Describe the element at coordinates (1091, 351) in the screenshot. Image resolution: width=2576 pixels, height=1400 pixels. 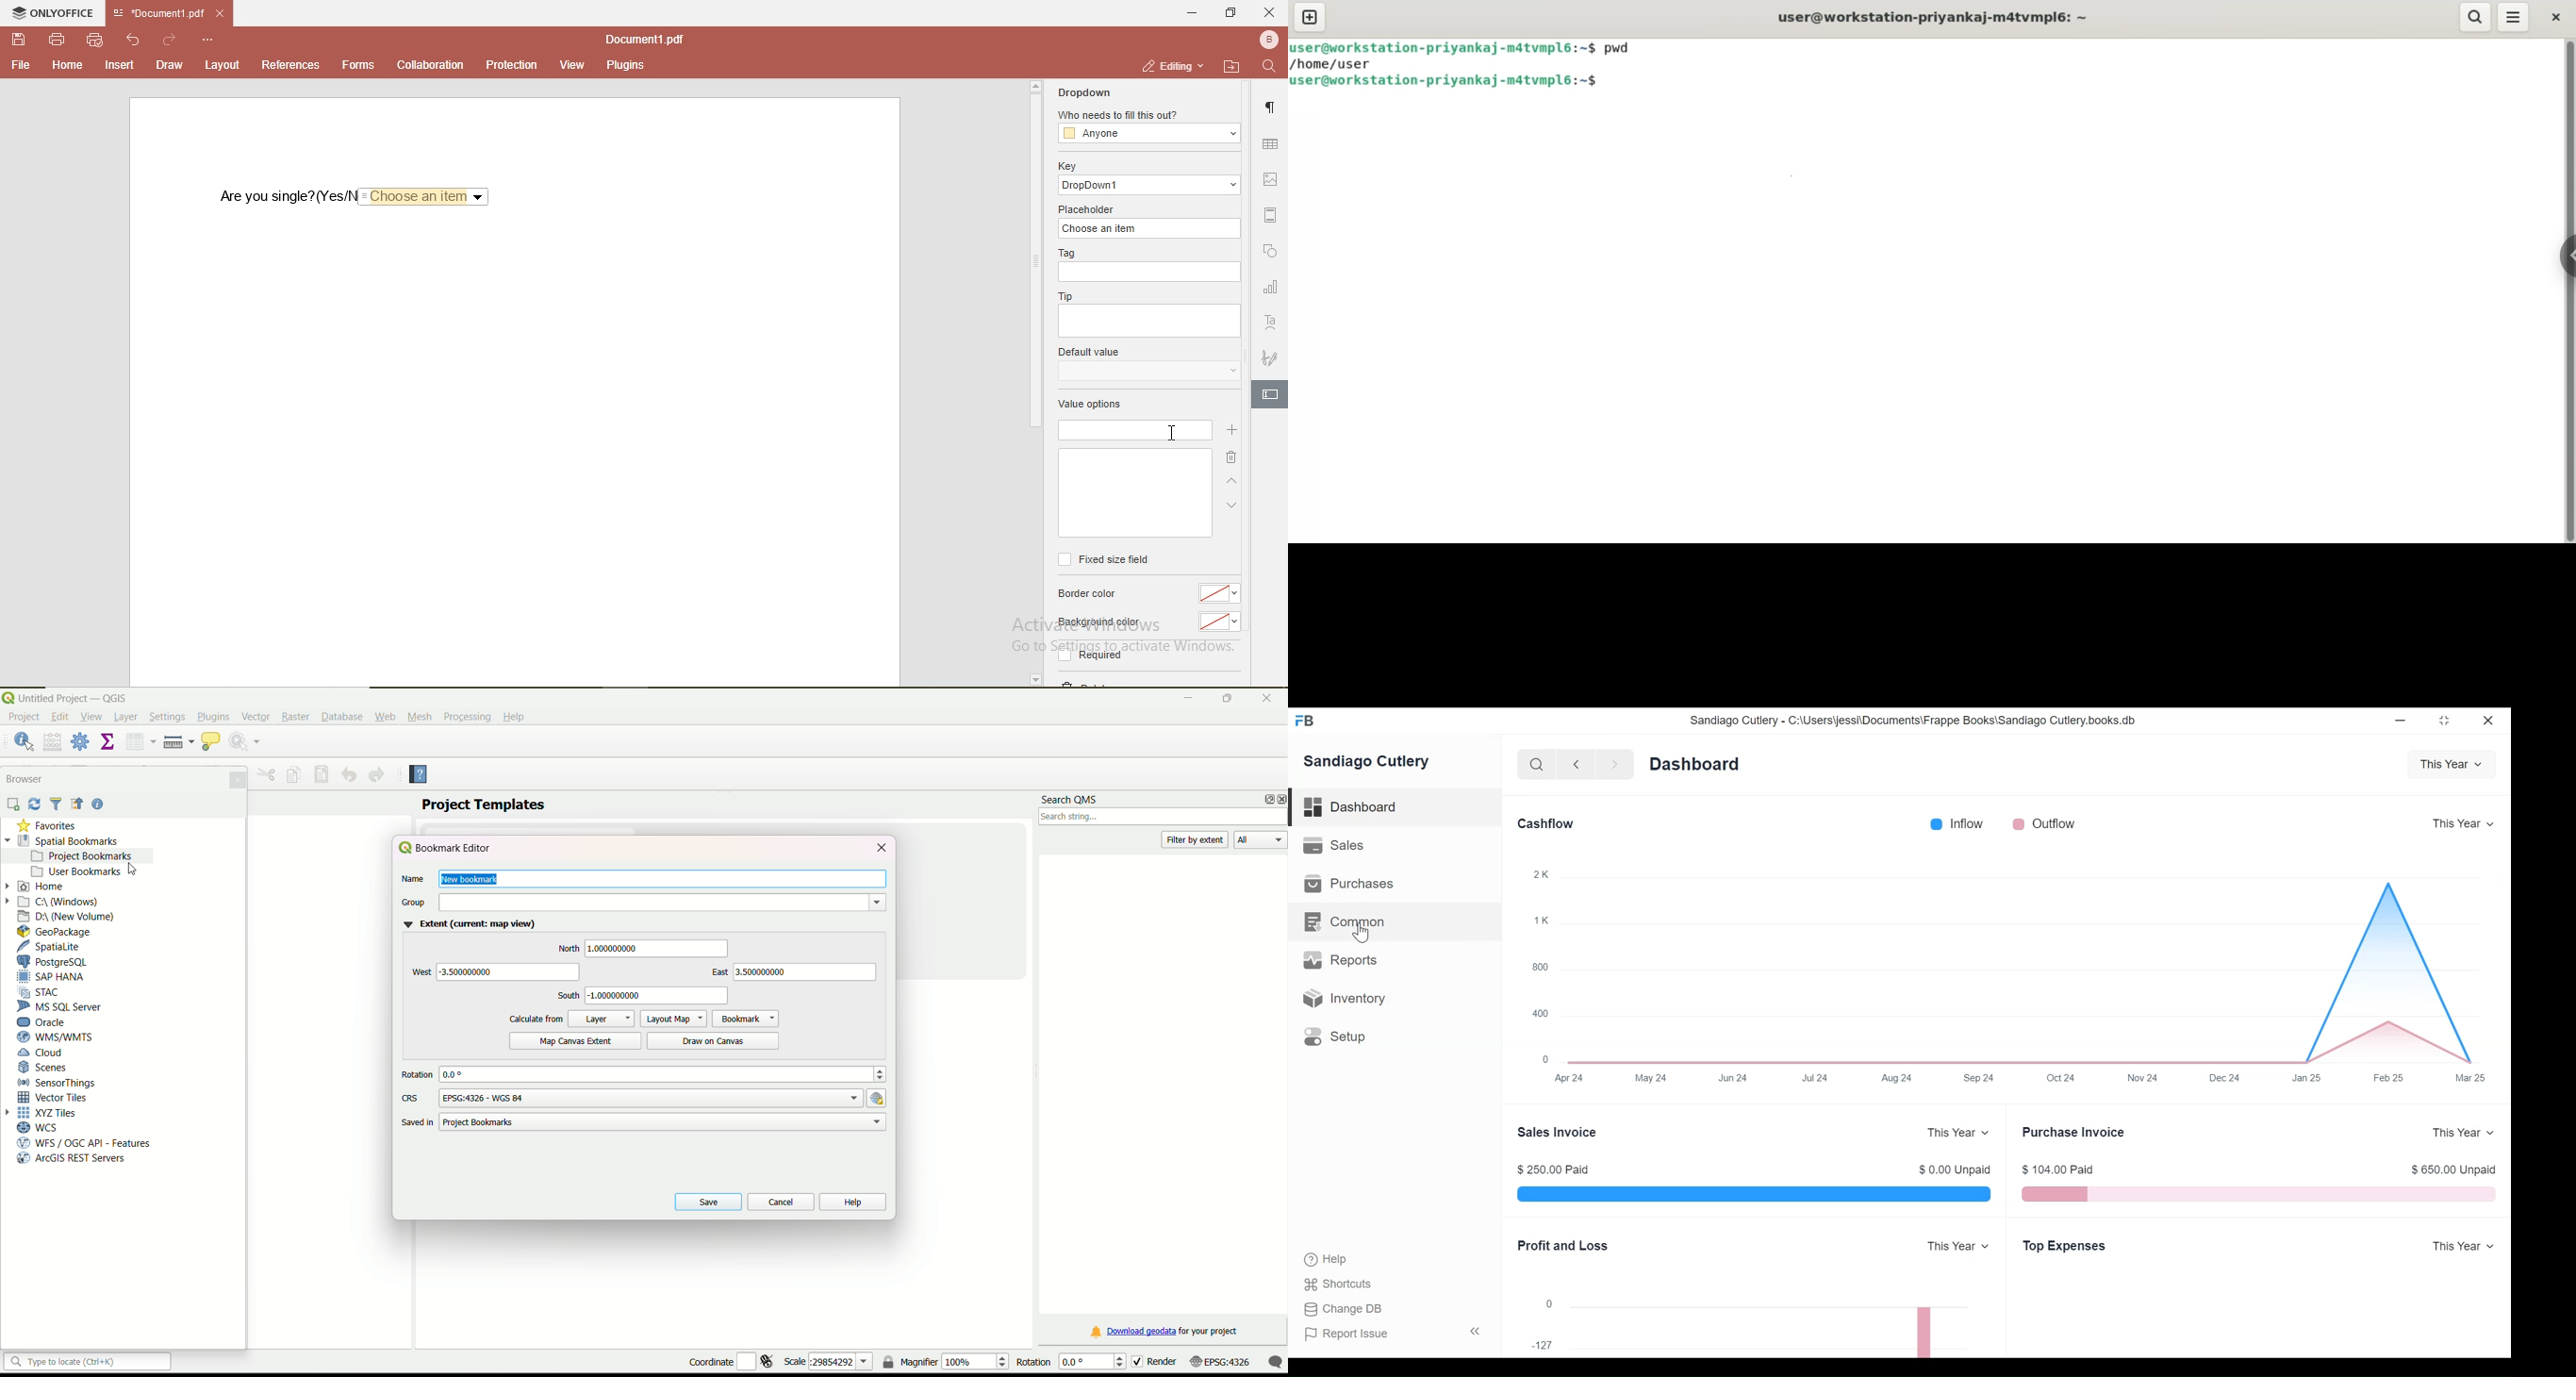
I see `default value` at that location.